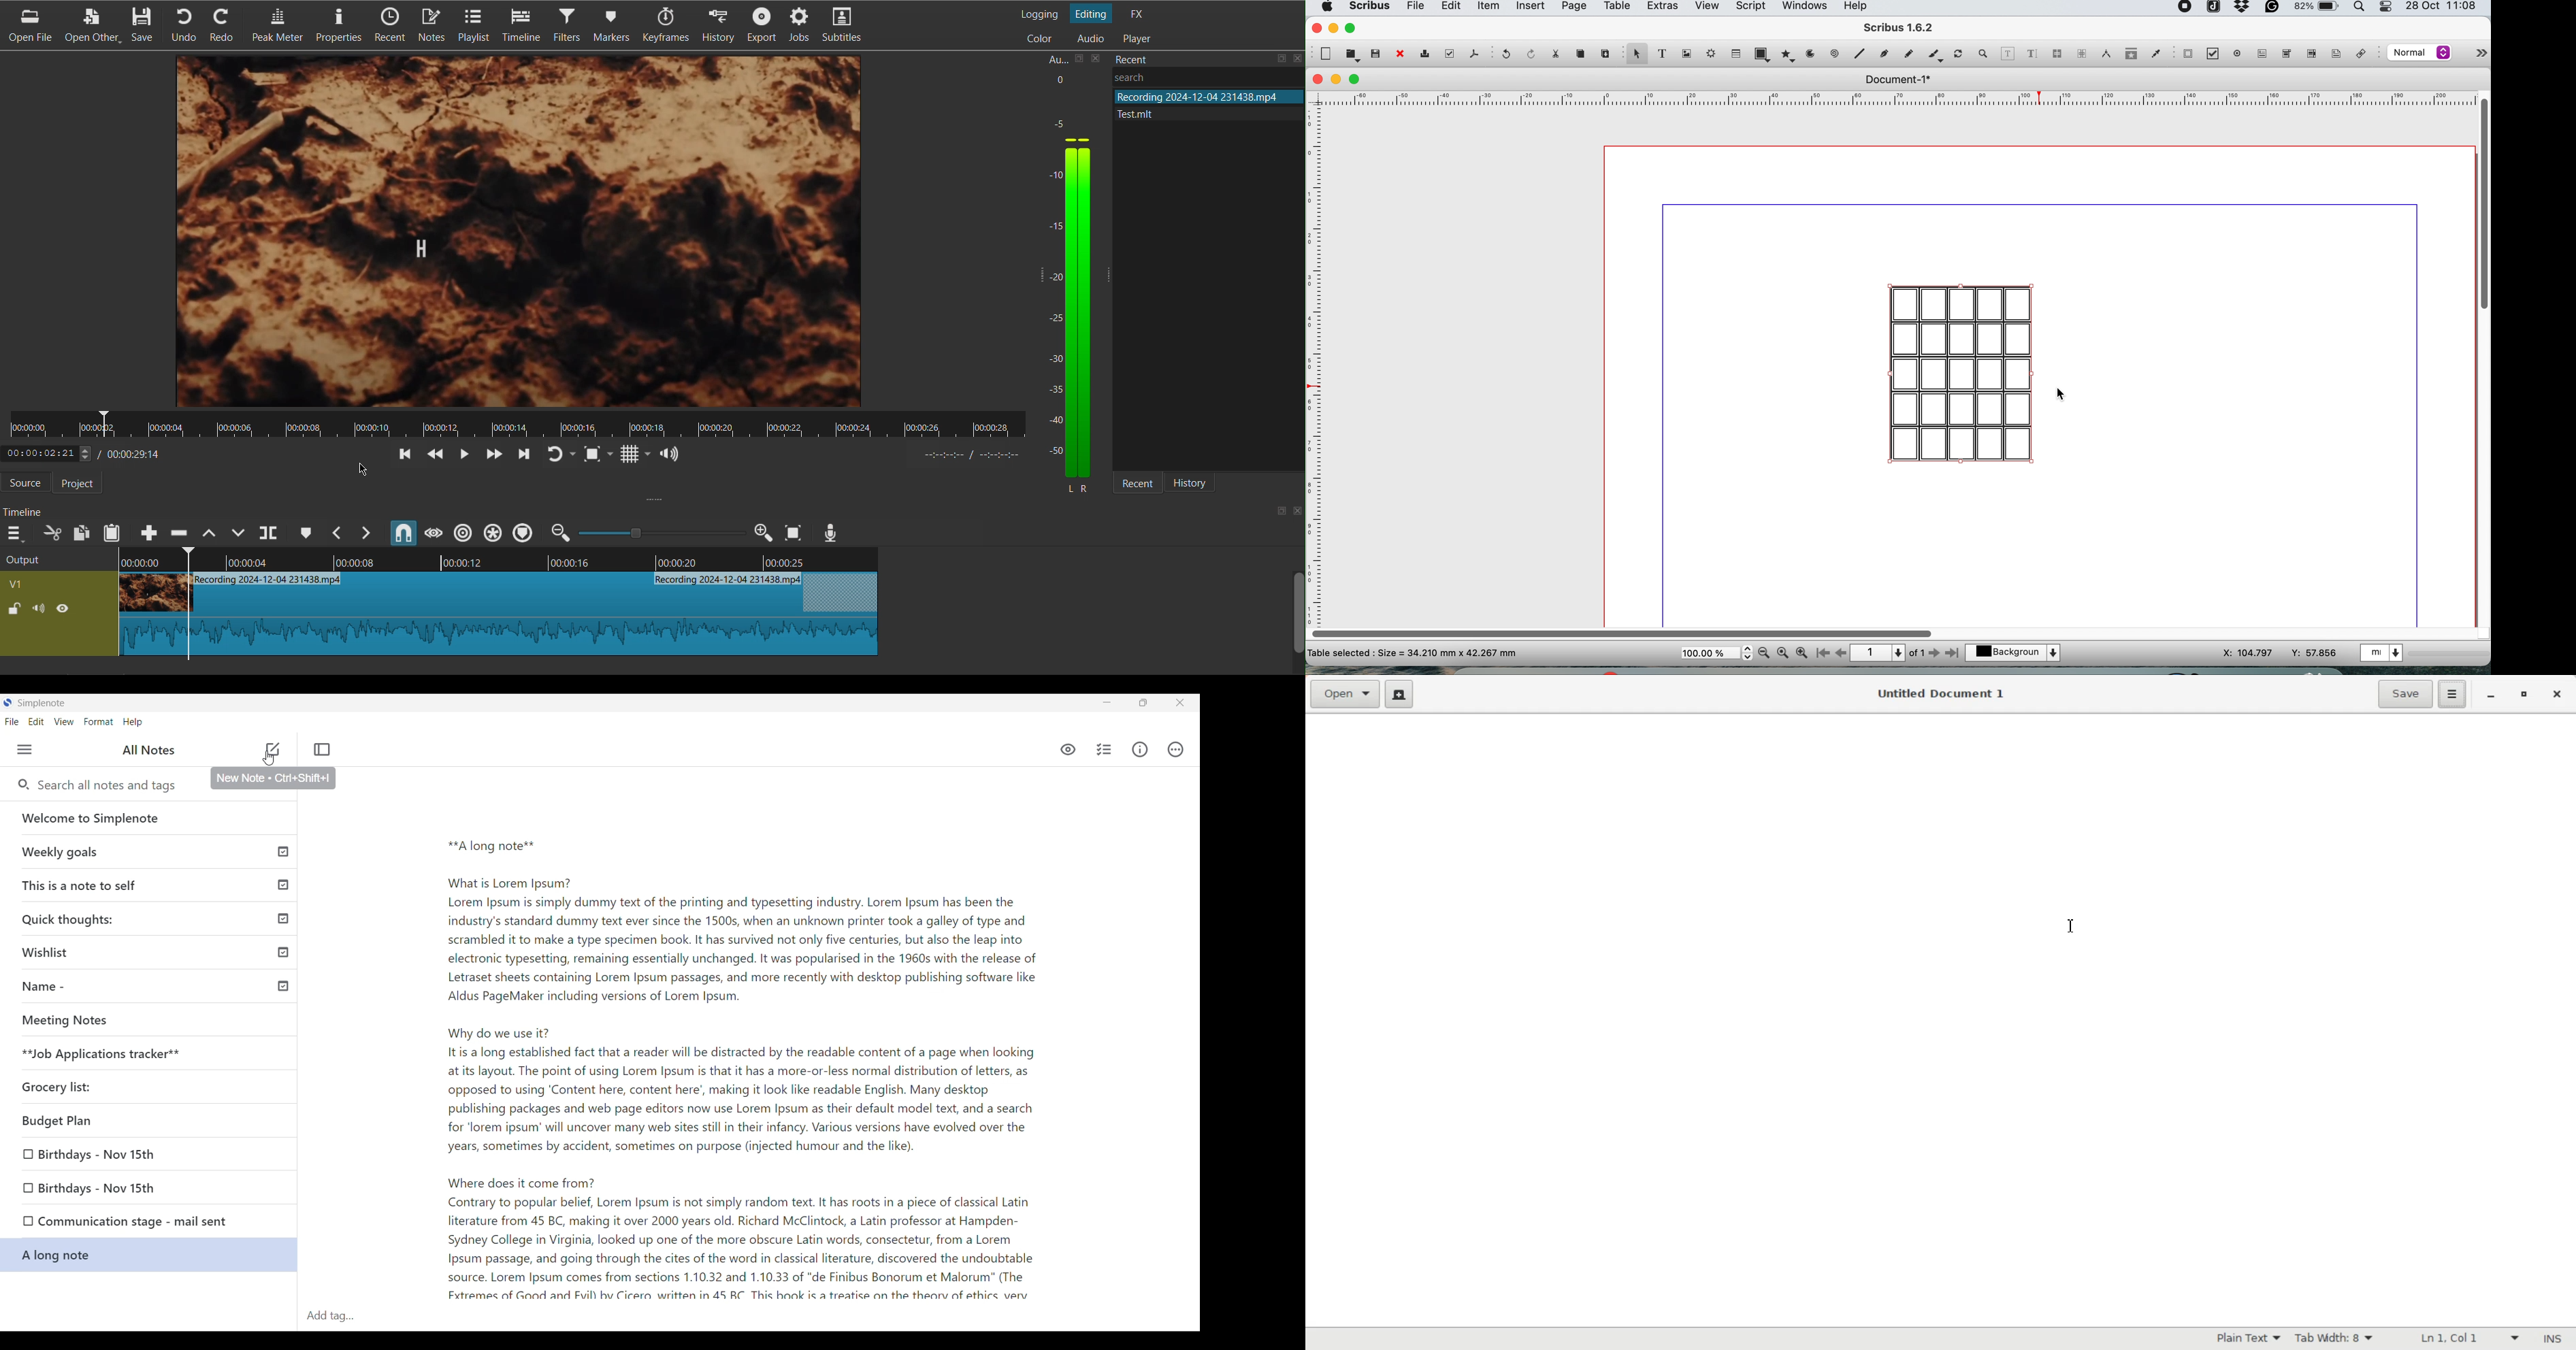 This screenshot has width=2576, height=1372. Describe the element at coordinates (2186, 8) in the screenshot. I see `screen recorder` at that location.